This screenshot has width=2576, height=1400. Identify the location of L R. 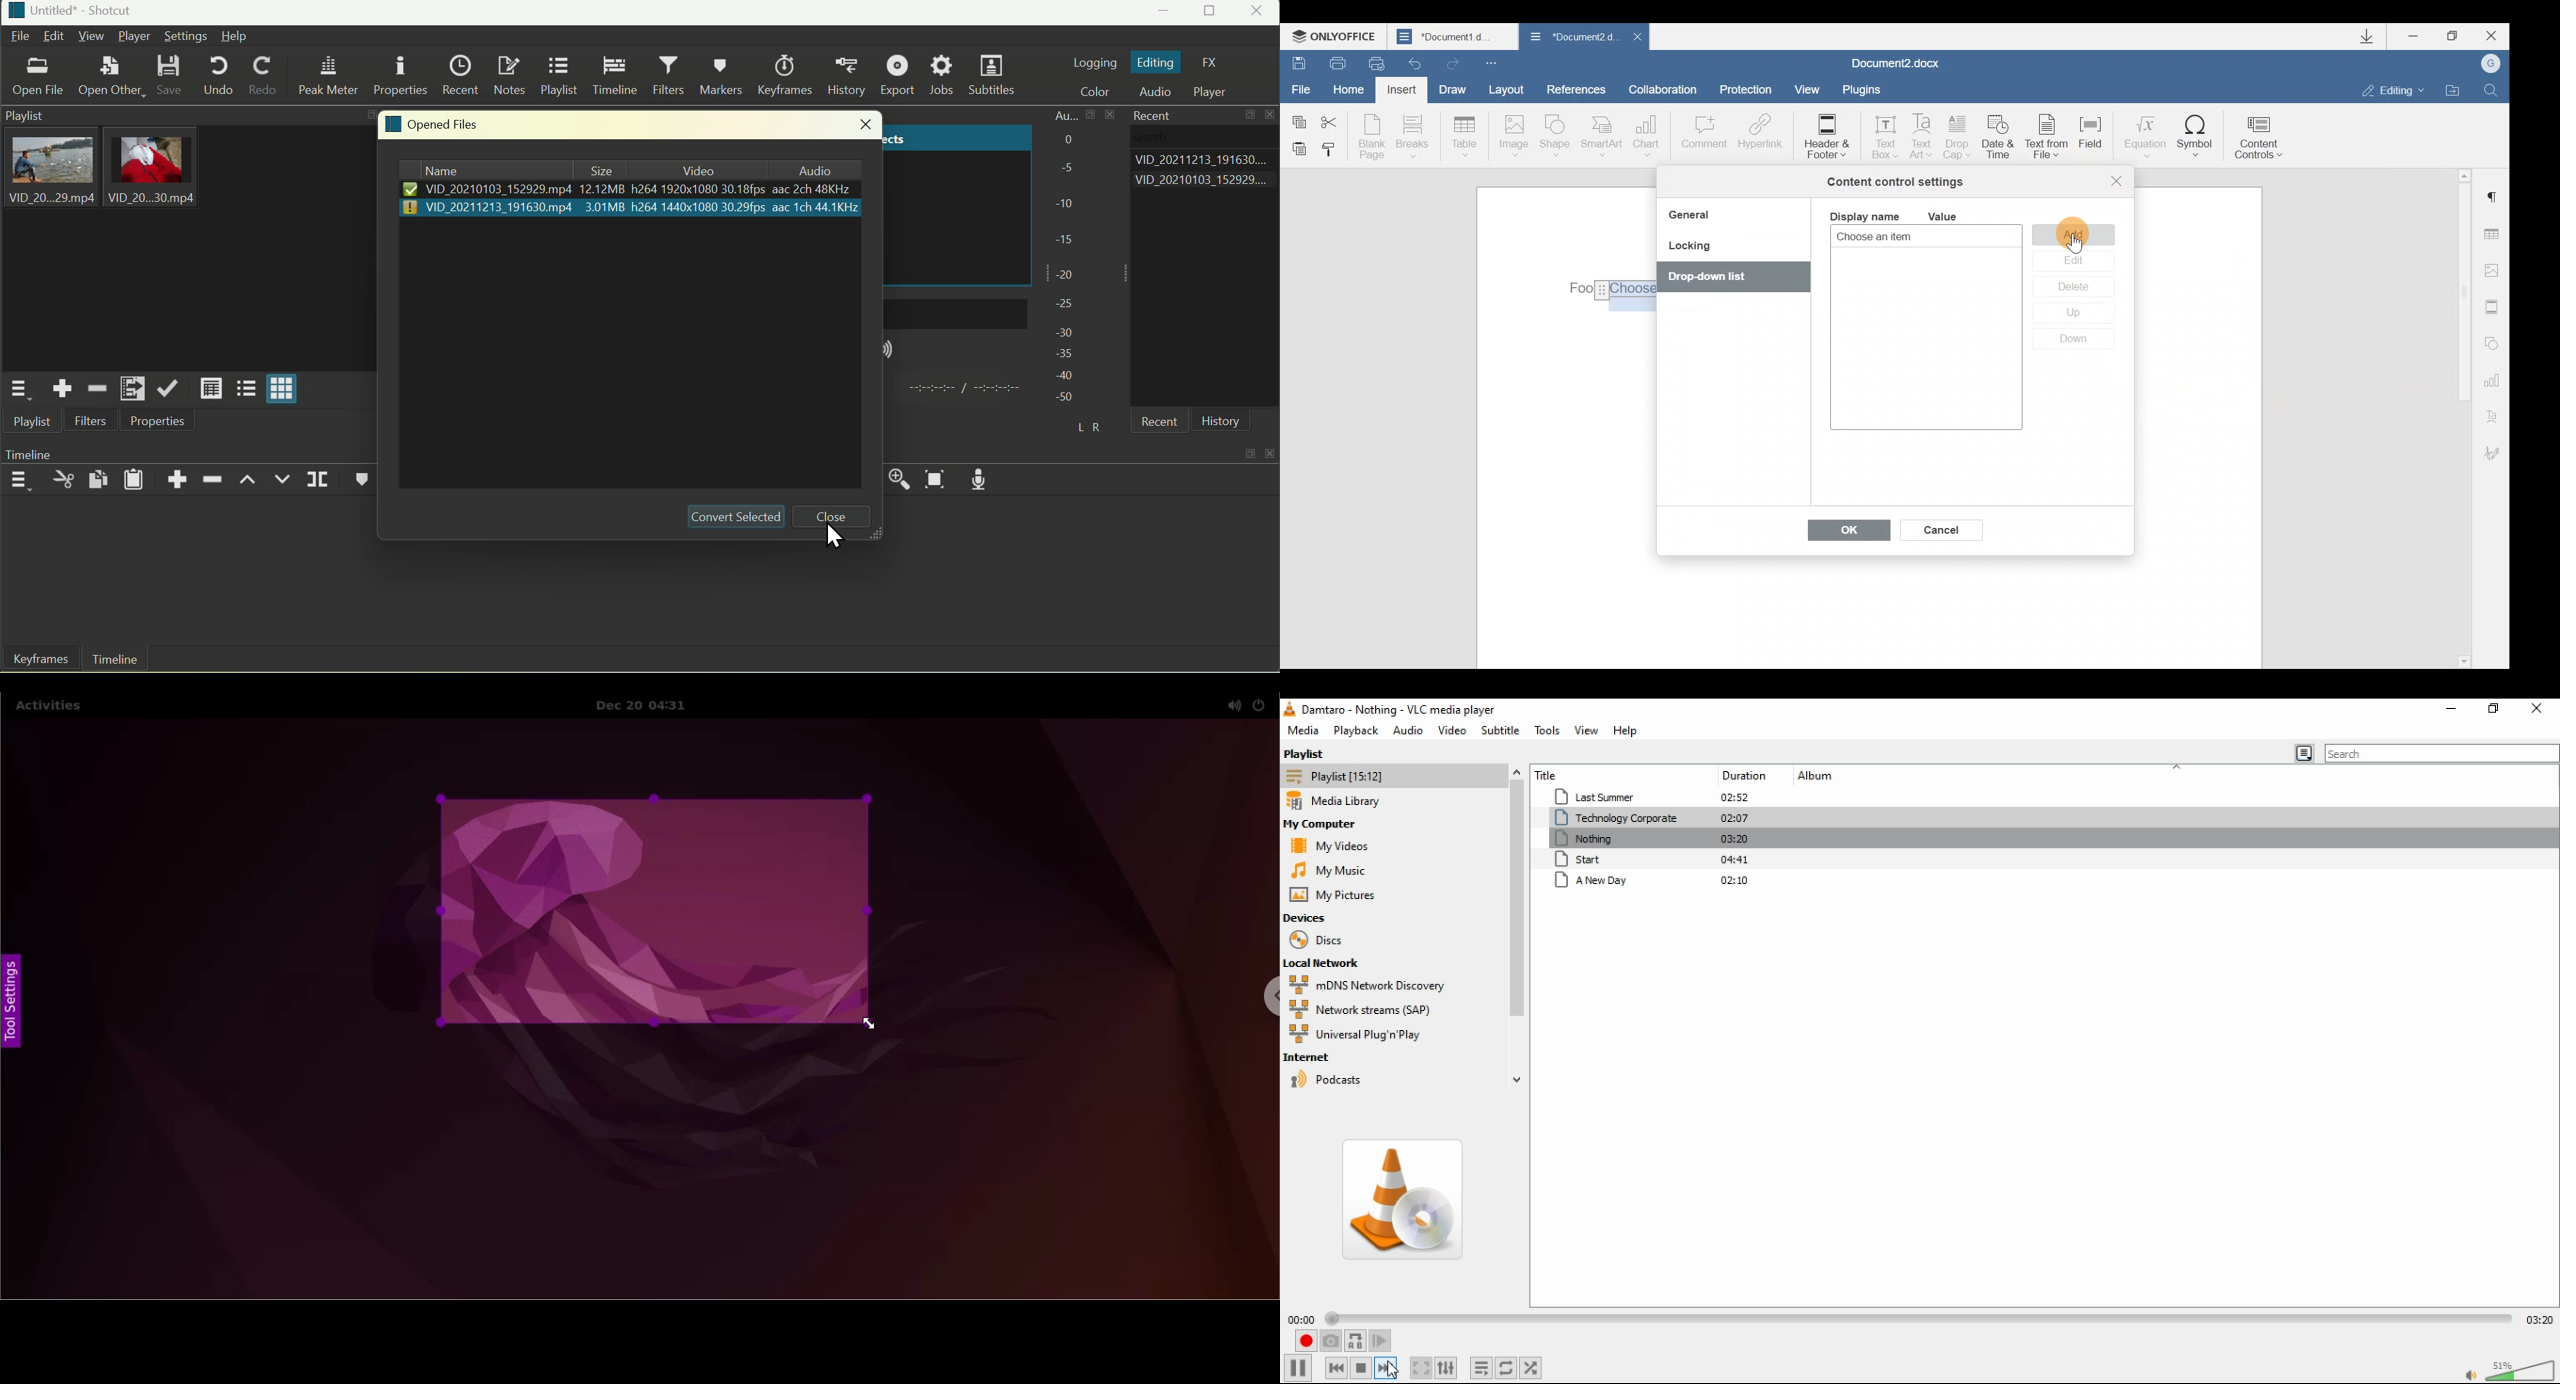
(1086, 425).